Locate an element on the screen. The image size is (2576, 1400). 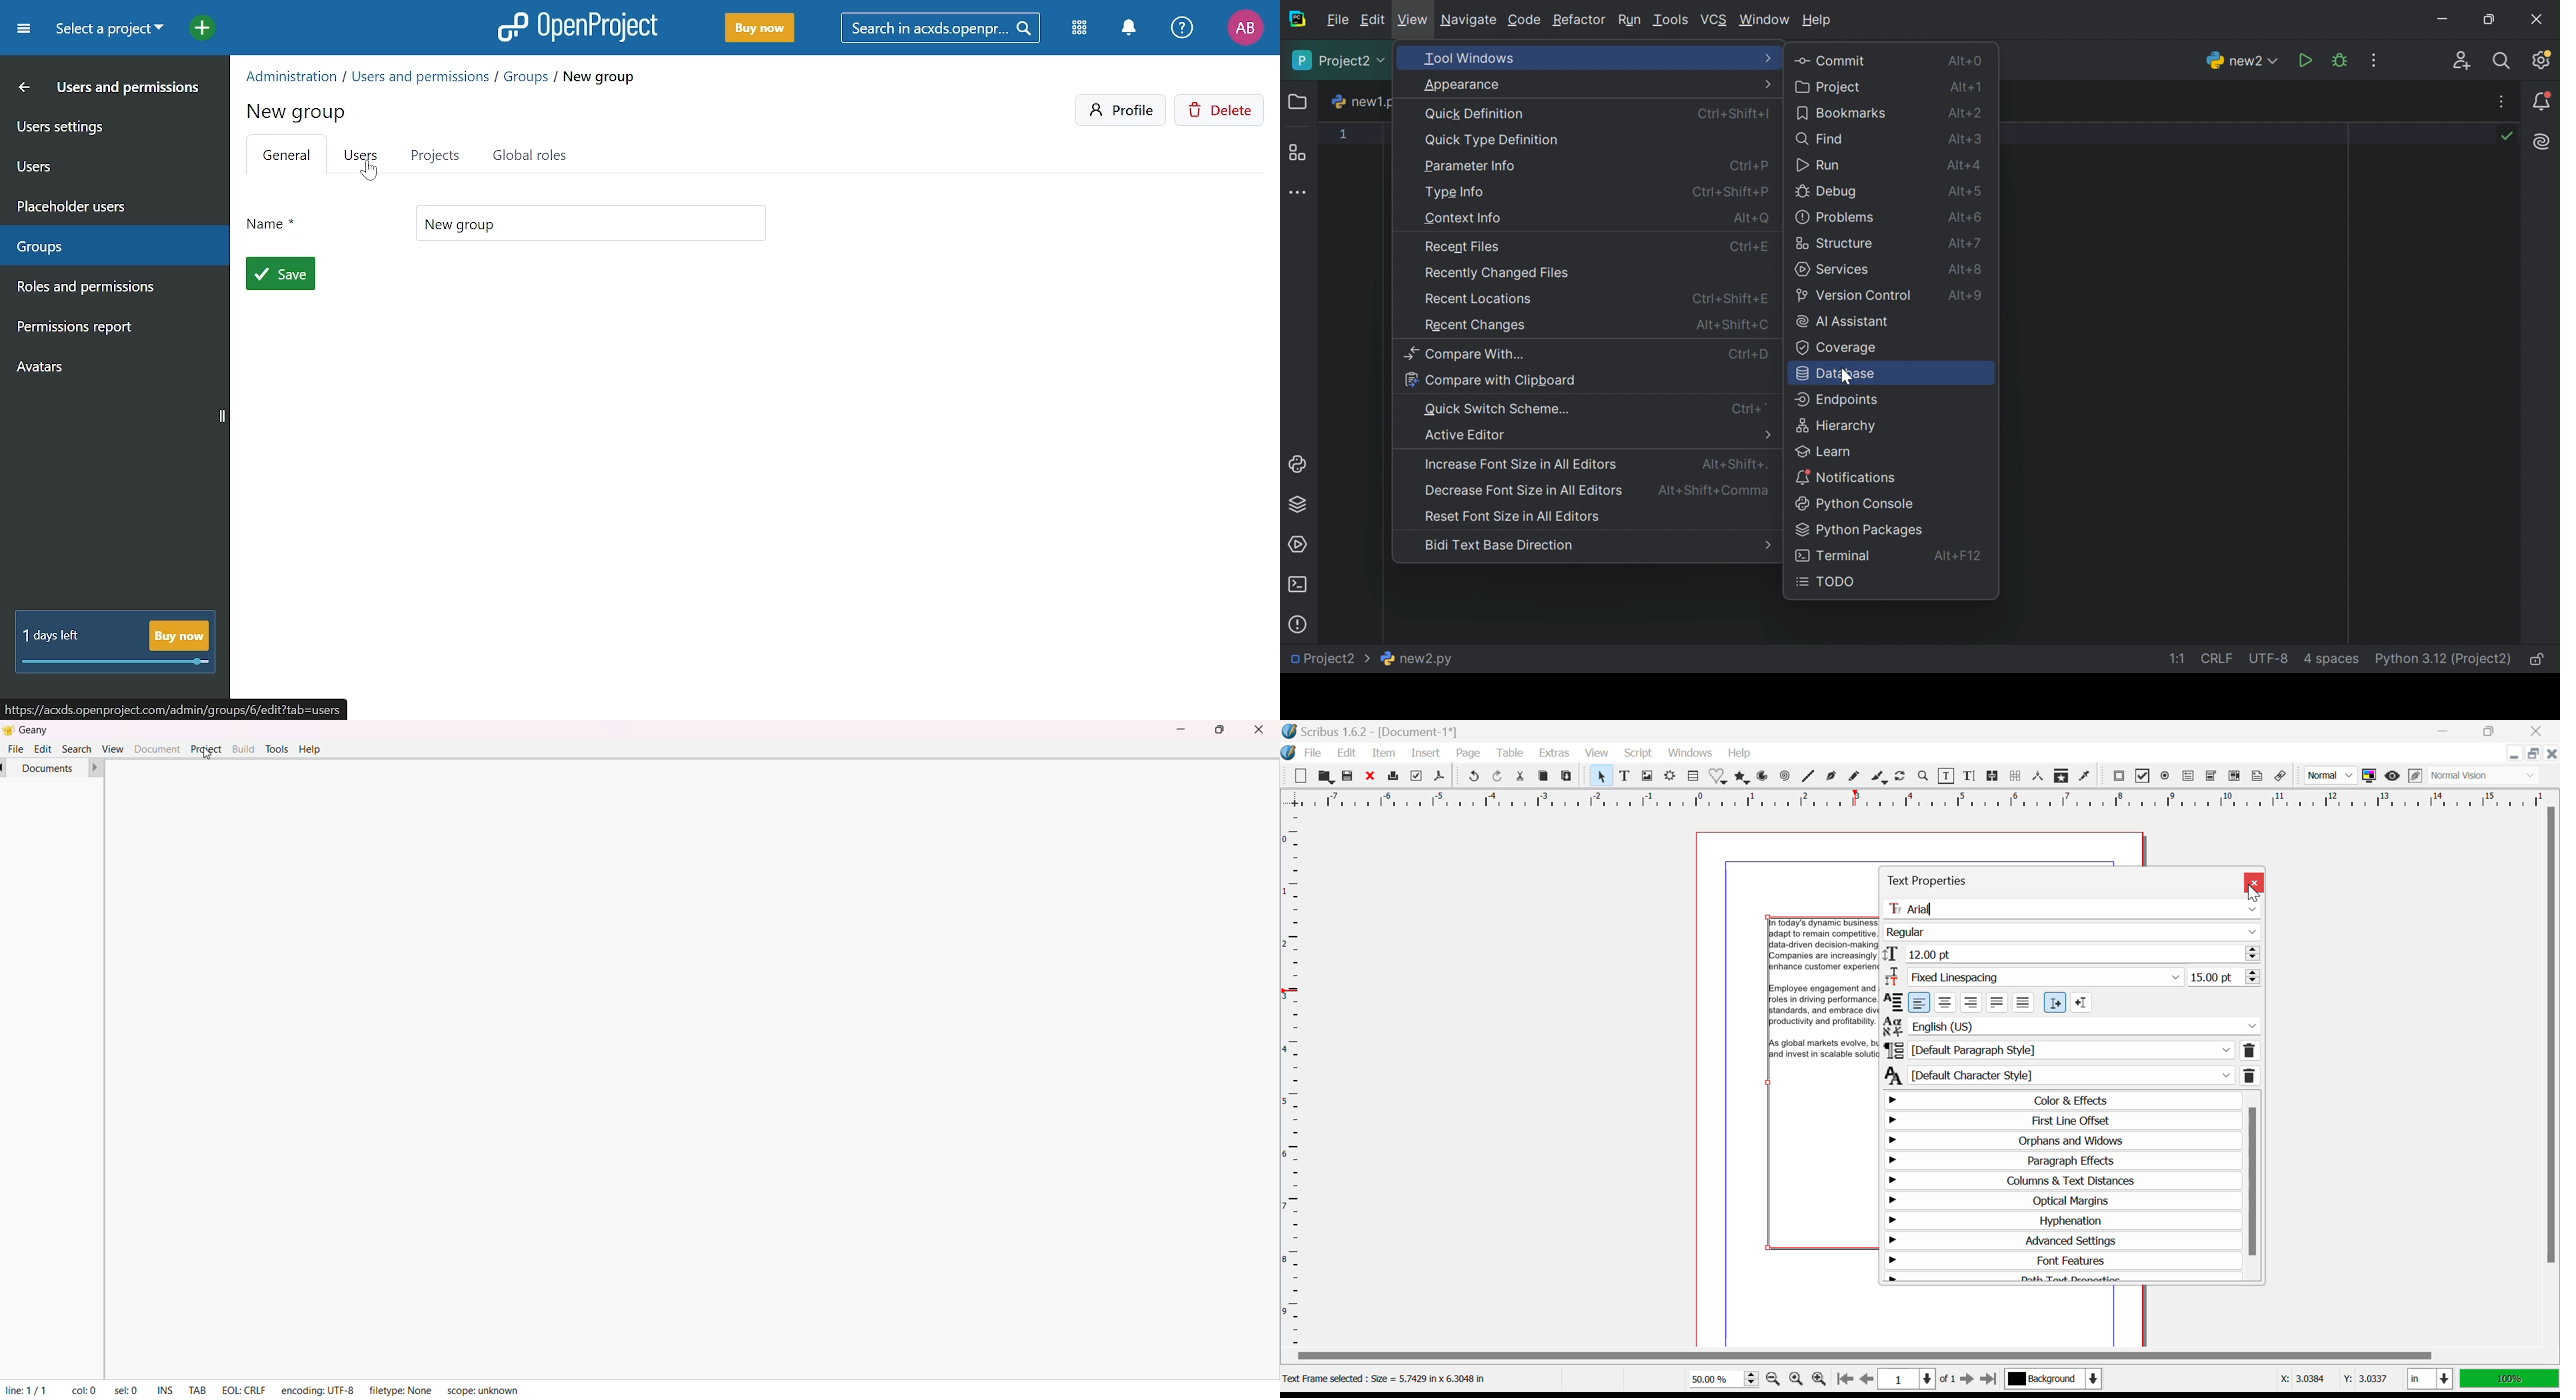
Calligraphic Line is located at coordinates (1881, 777).